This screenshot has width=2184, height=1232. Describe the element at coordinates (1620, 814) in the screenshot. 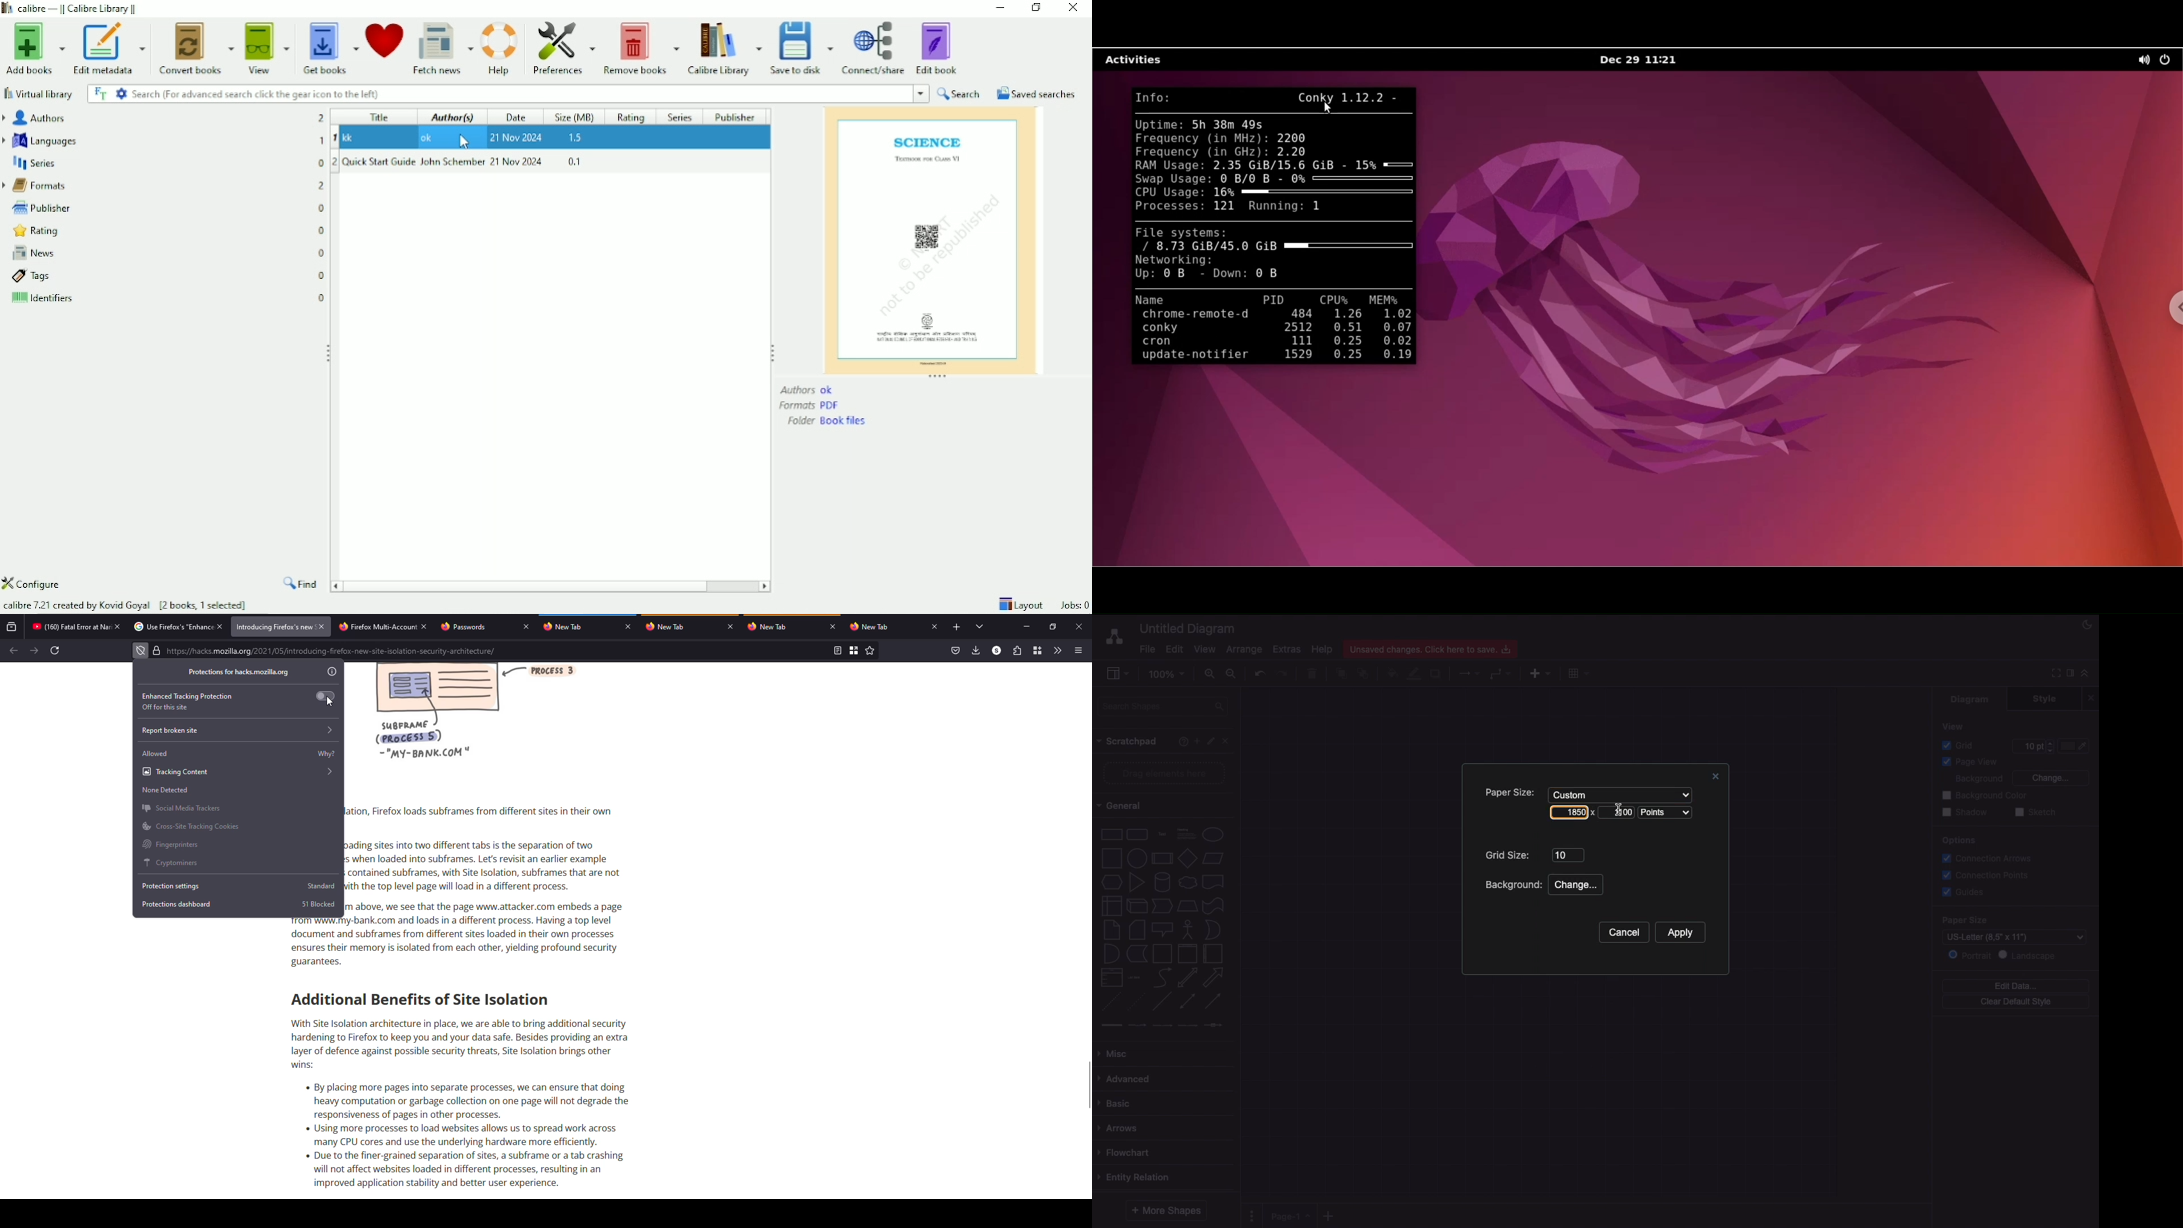

I see `Cursor` at that location.